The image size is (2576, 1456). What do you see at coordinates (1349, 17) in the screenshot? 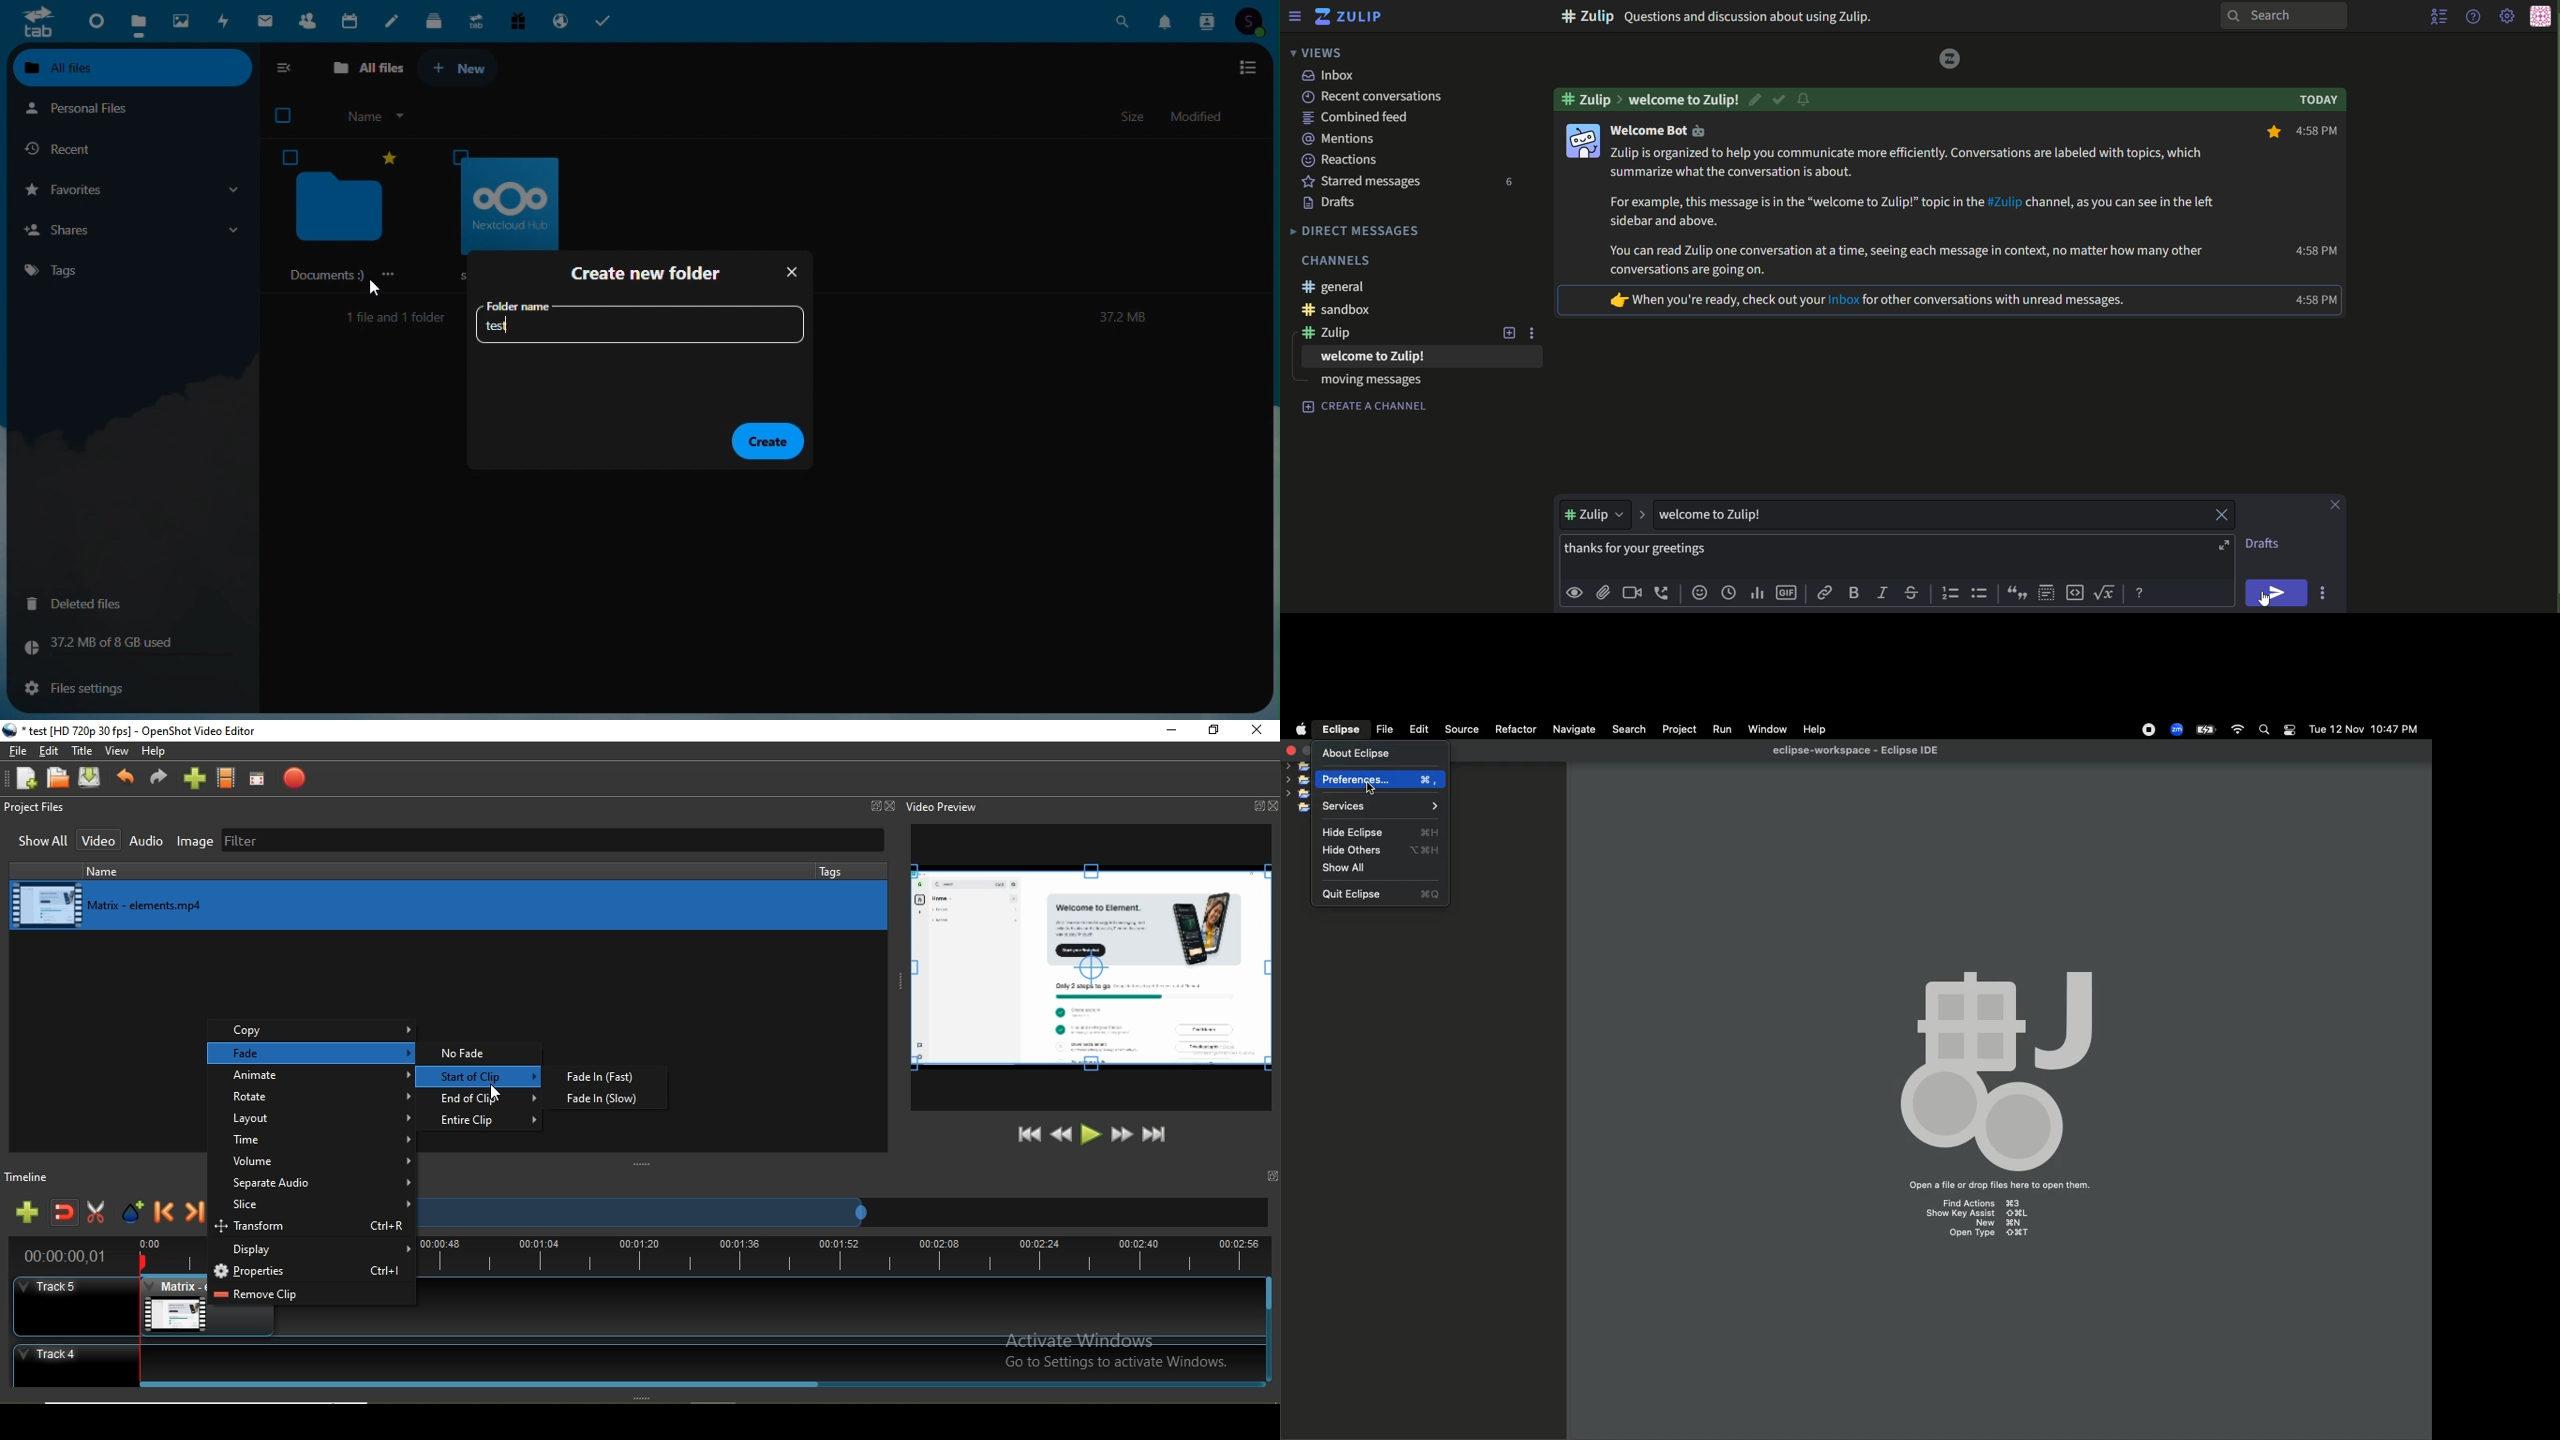
I see `logo and title` at bounding box center [1349, 17].